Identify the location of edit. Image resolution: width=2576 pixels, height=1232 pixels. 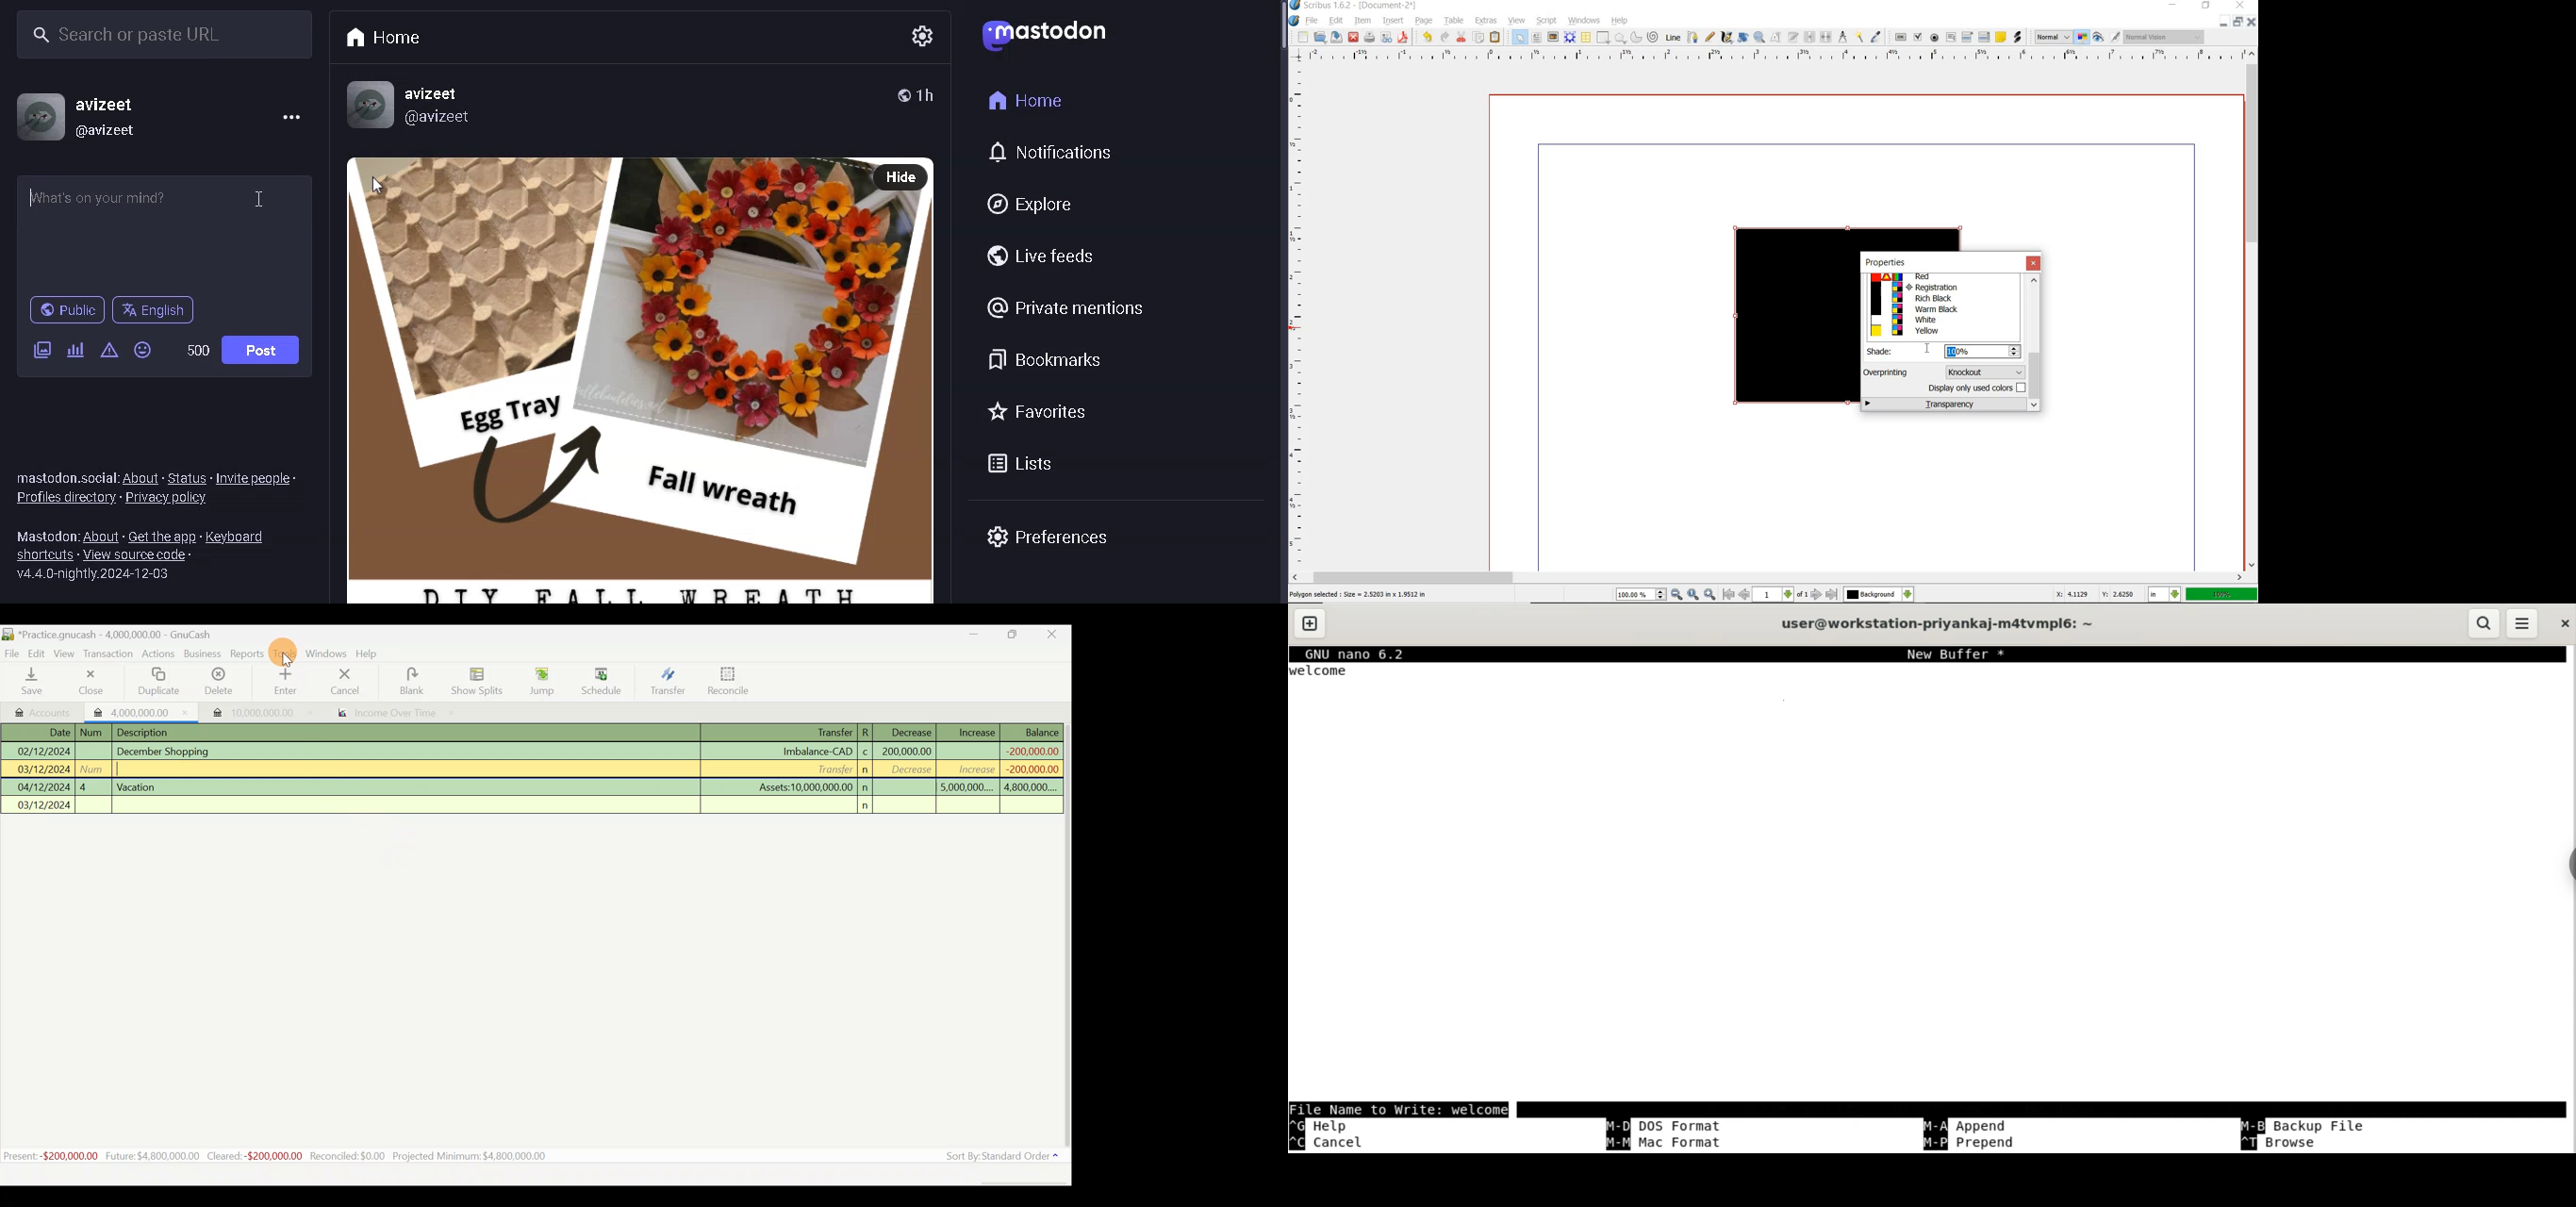
(1336, 21).